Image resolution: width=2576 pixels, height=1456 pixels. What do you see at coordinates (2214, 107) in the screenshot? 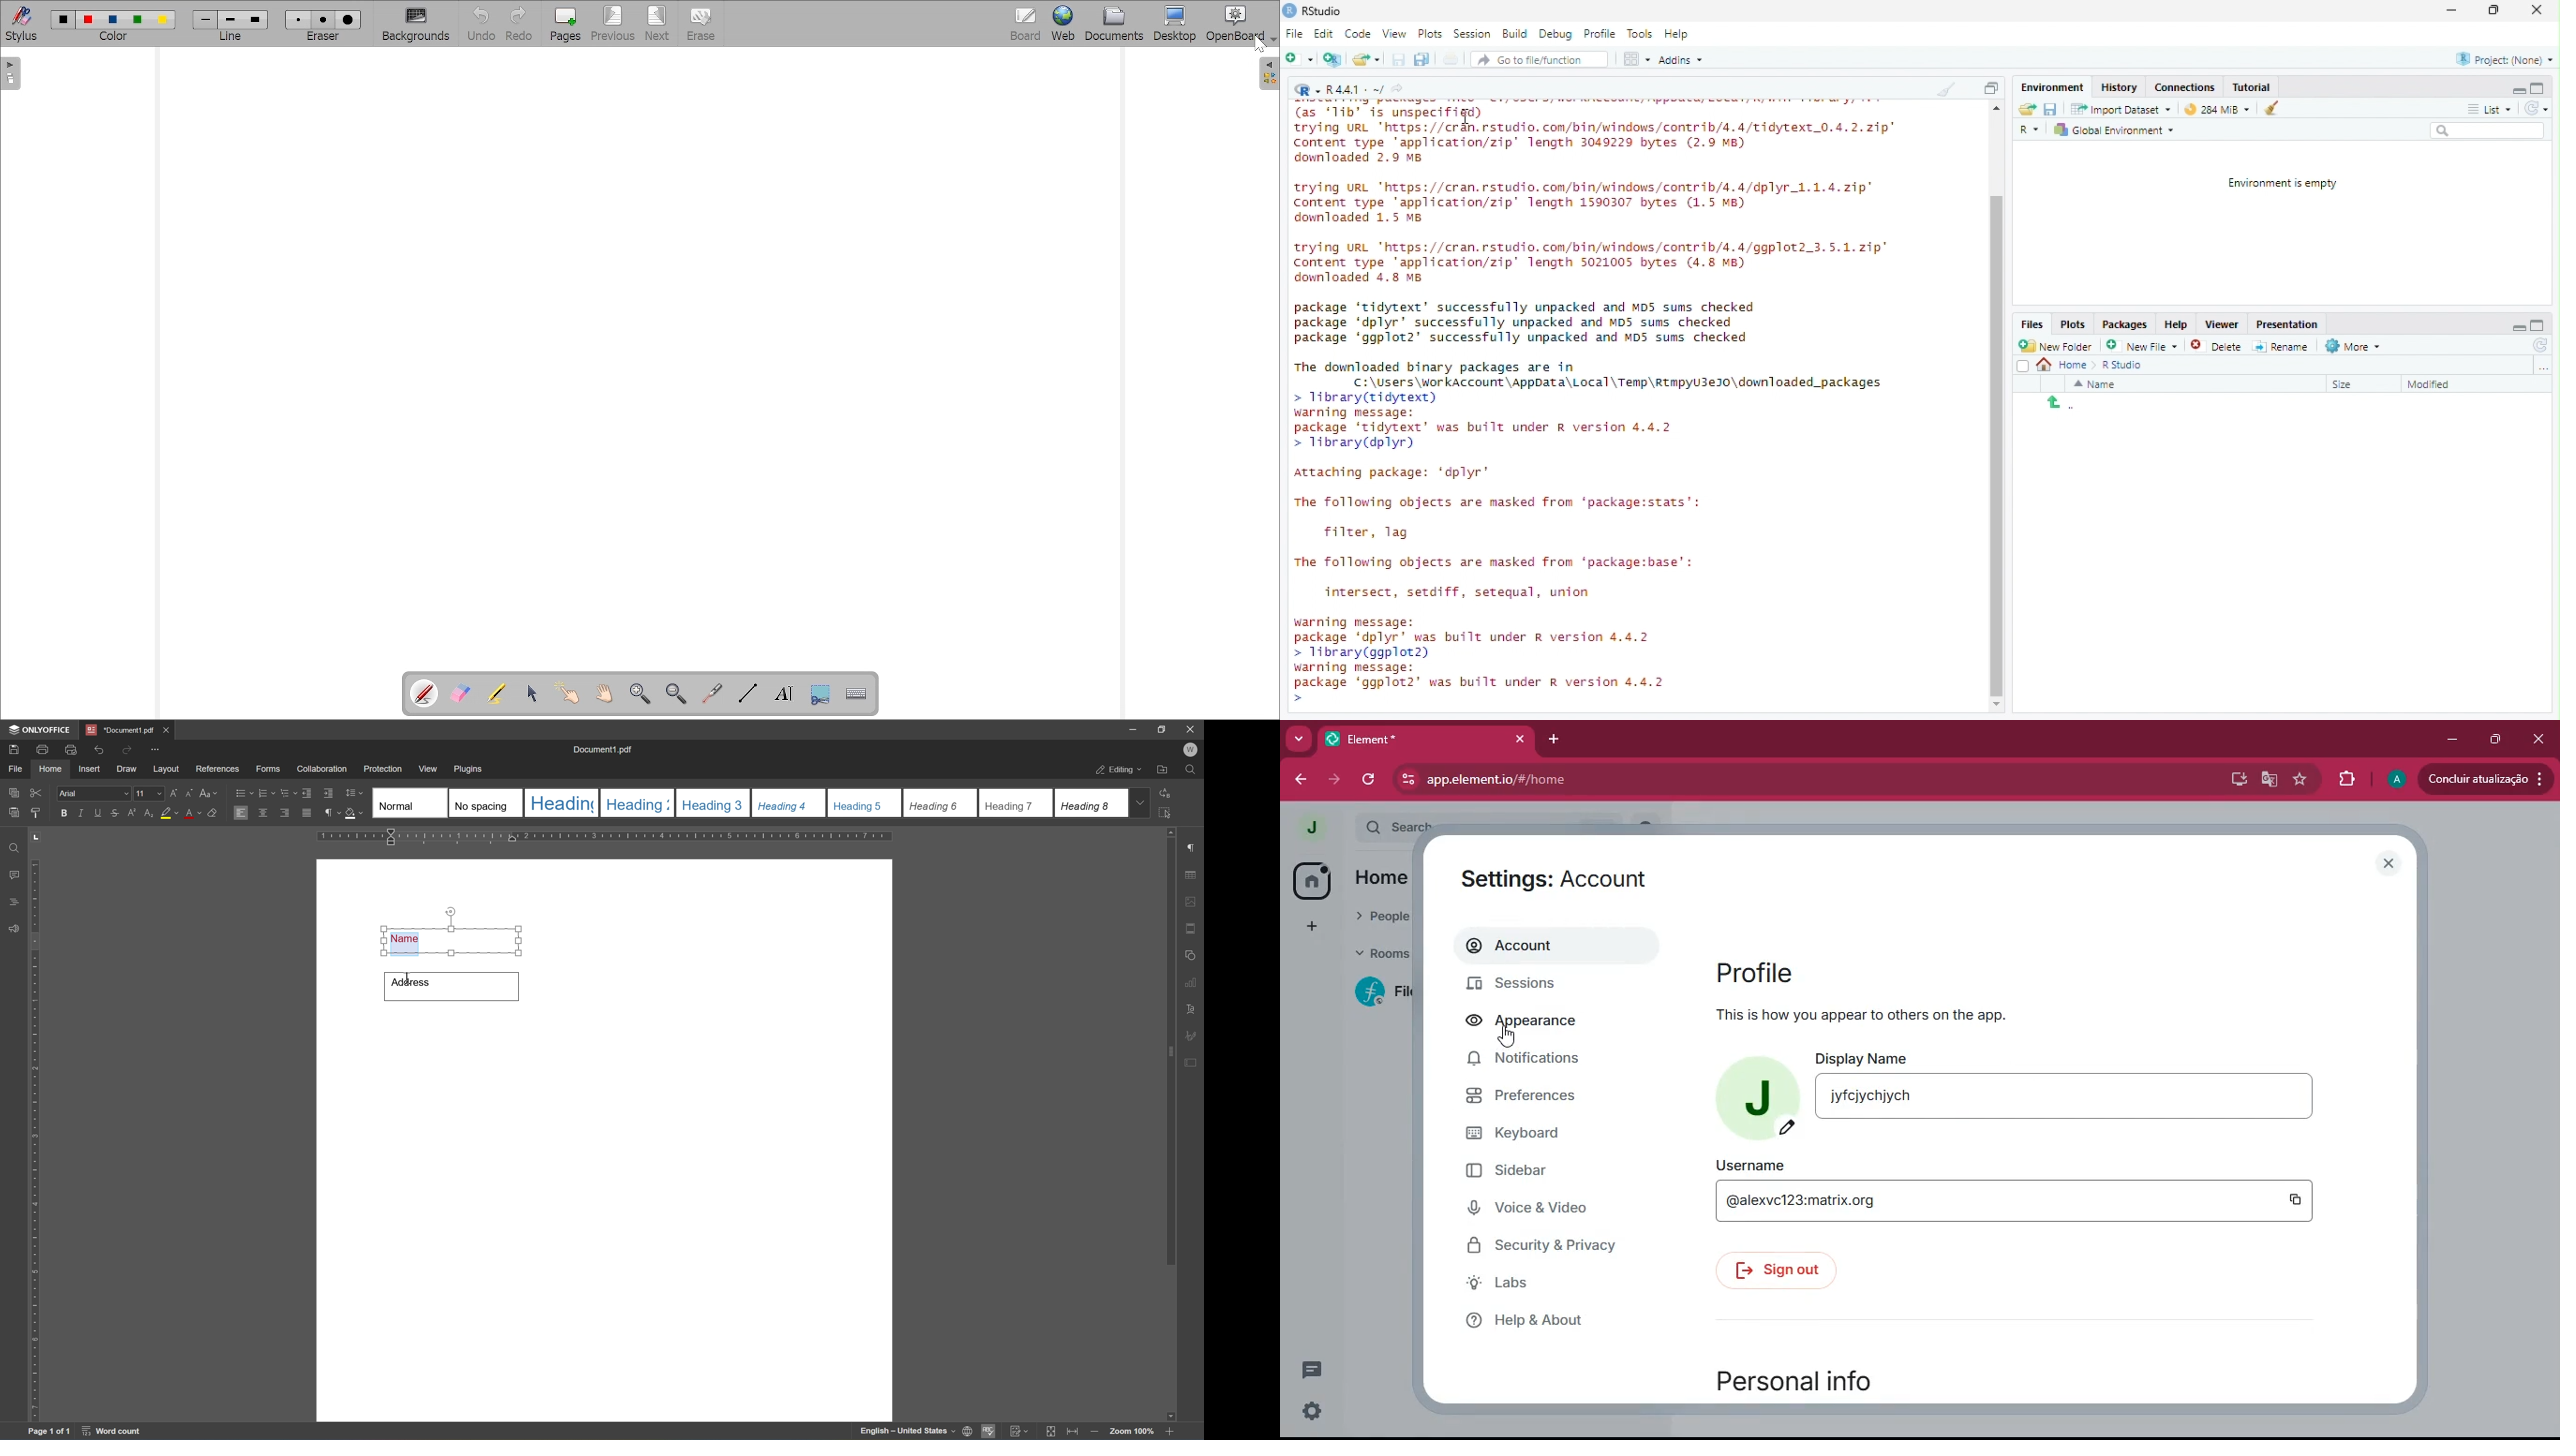
I see `284 MiB` at bounding box center [2214, 107].